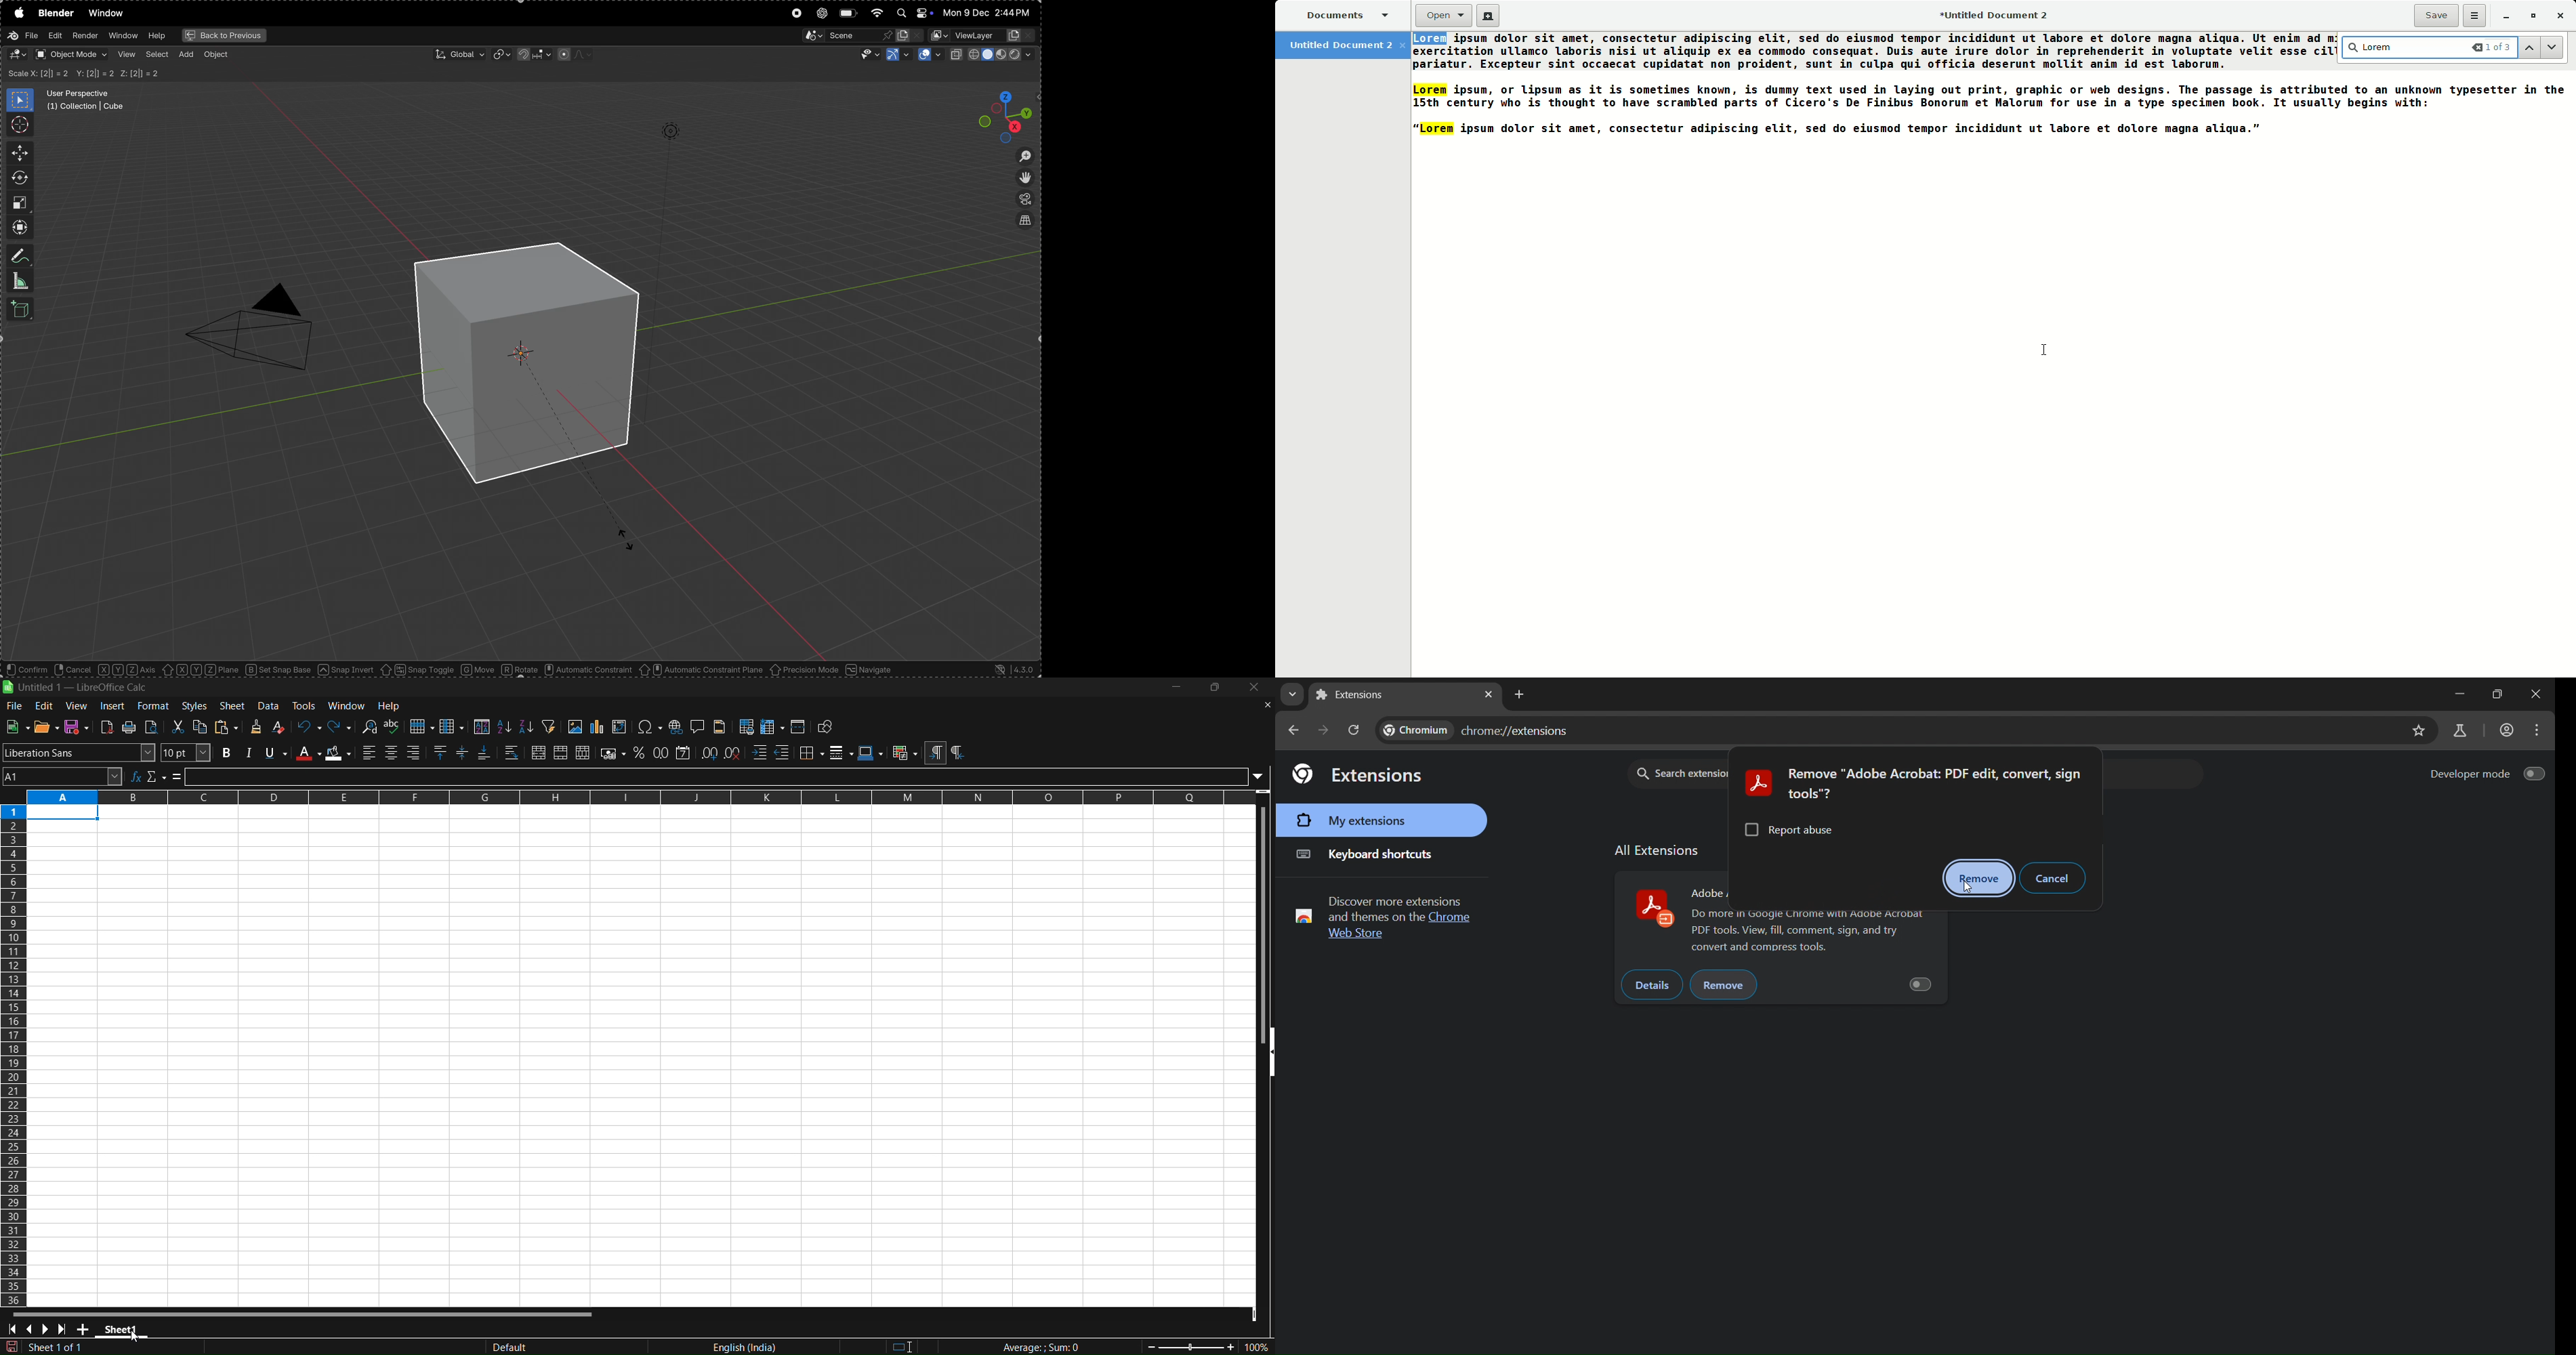  Describe the element at coordinates (65, 1328) in the screenshot. I see `scroll to last sheet` at that location.